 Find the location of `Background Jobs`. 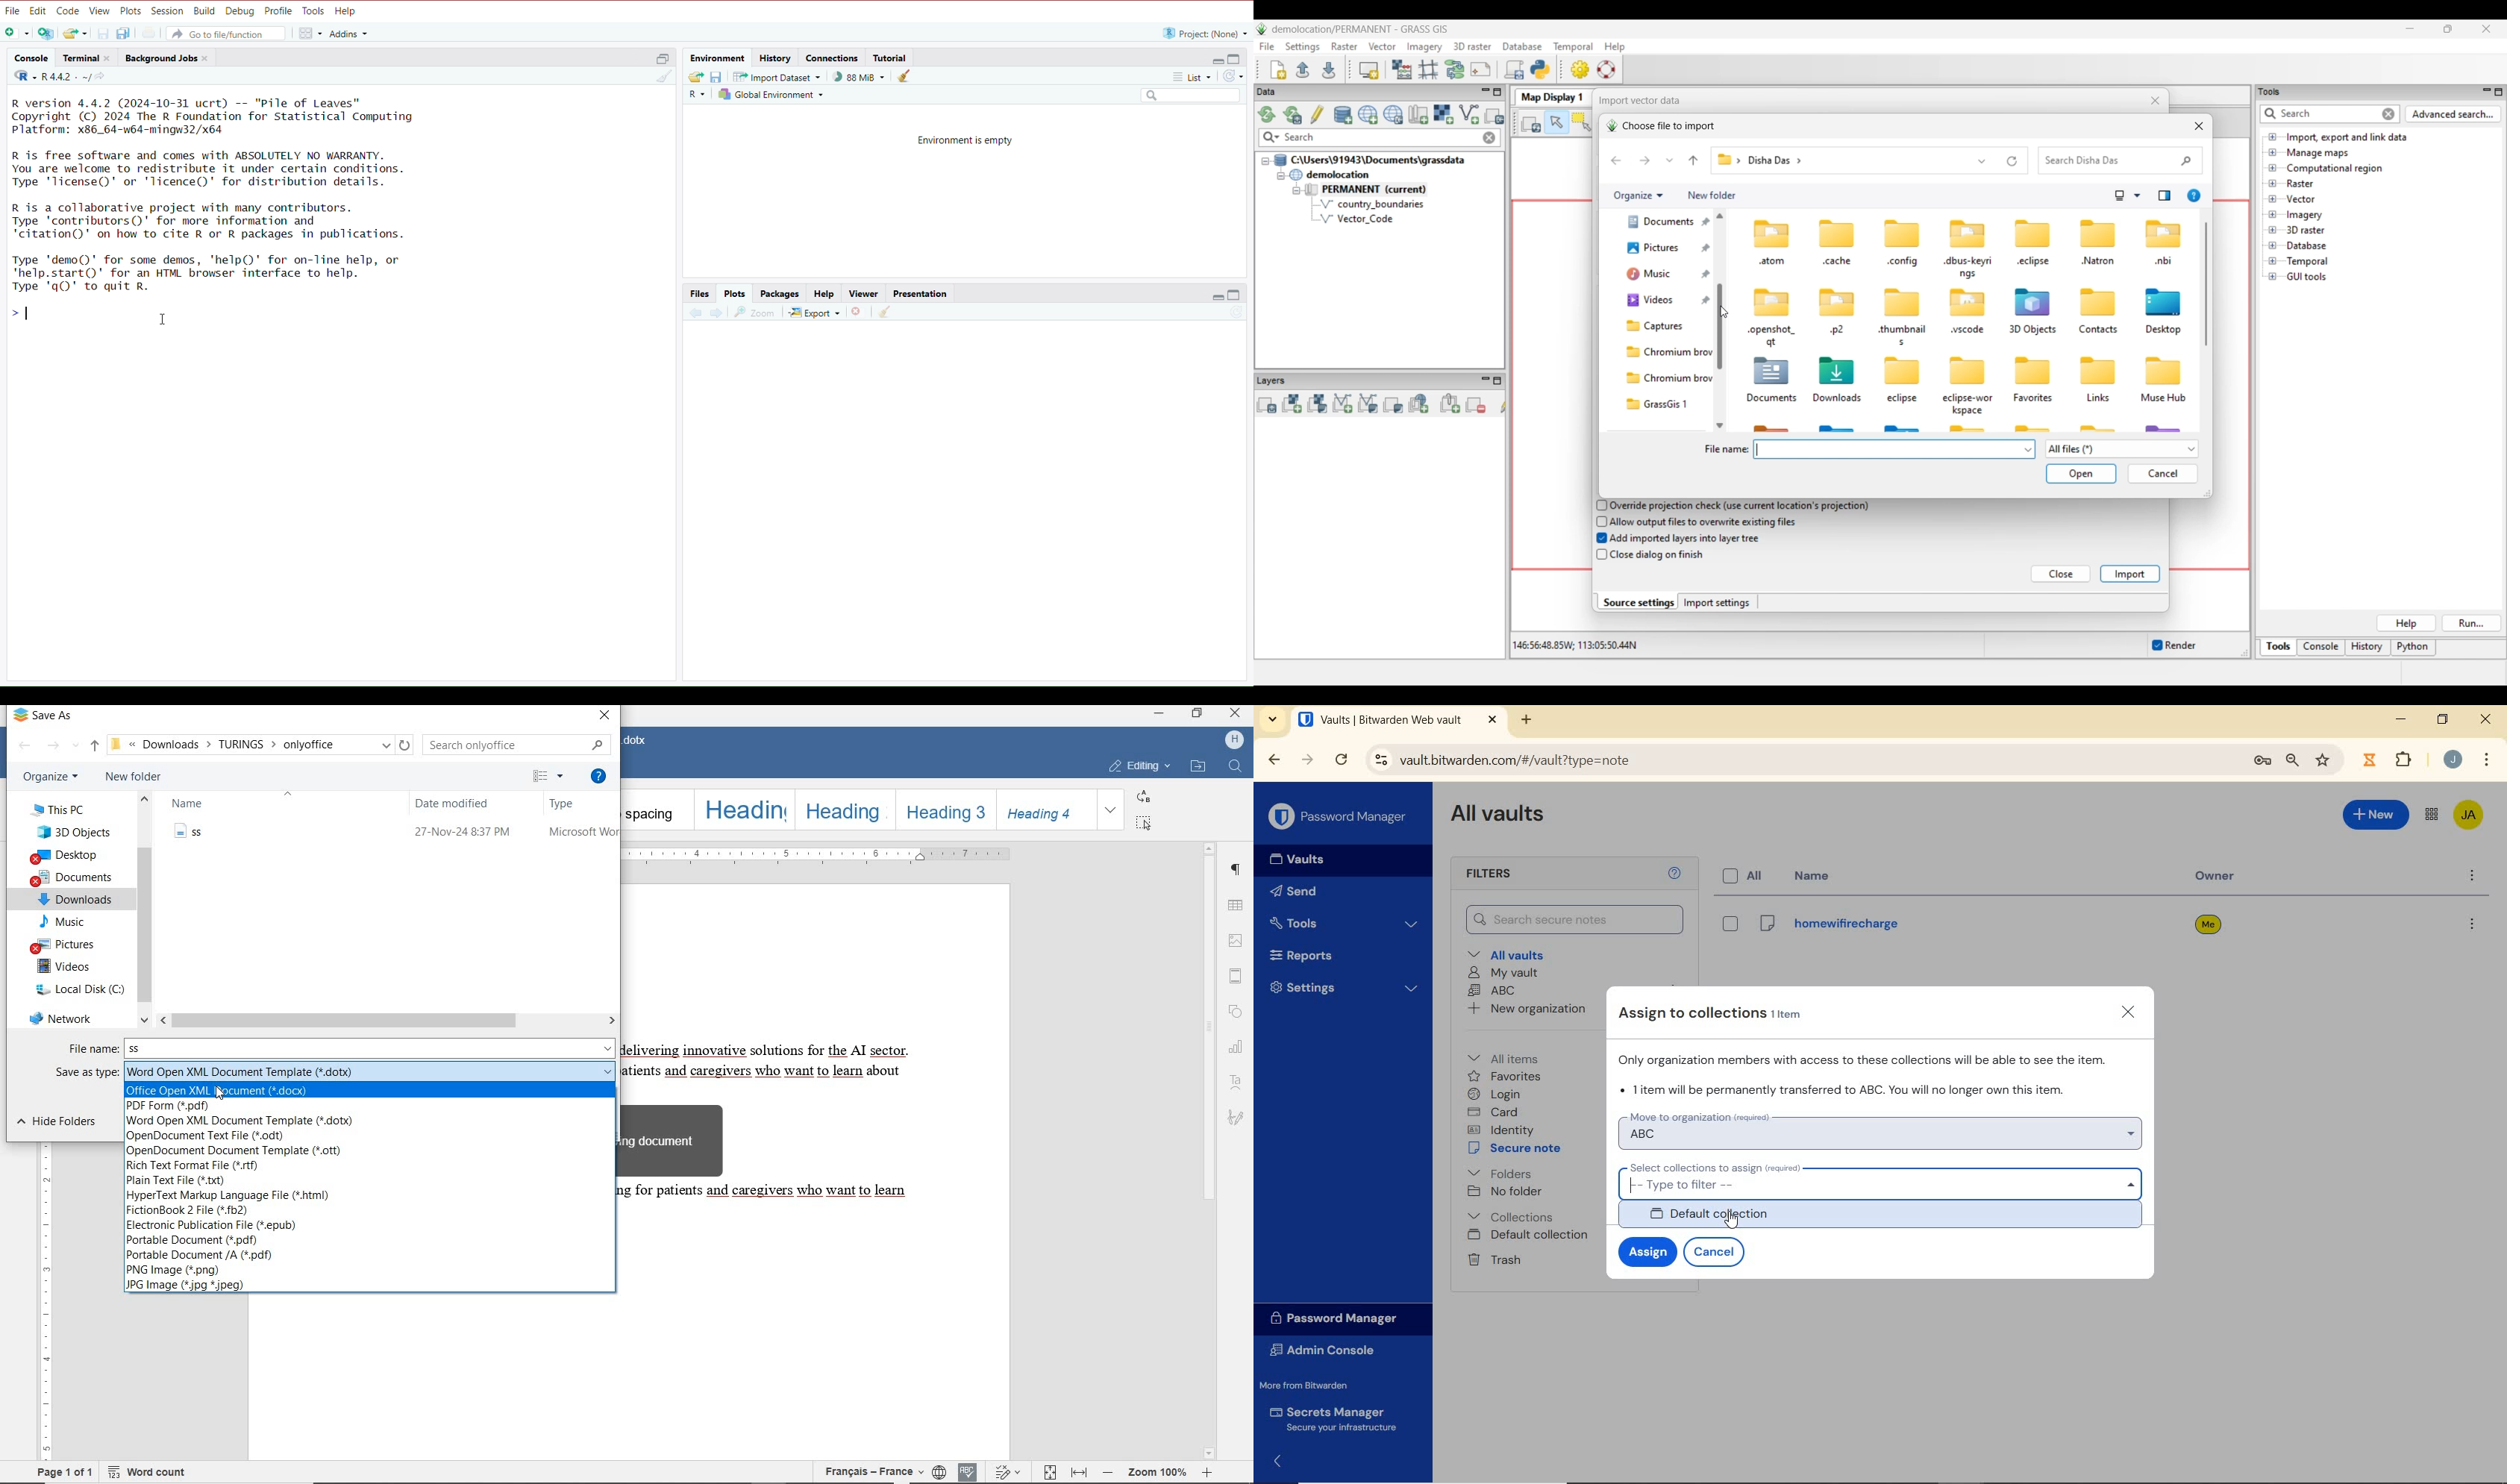

Background Jobs is located at coordinates (166, 57).